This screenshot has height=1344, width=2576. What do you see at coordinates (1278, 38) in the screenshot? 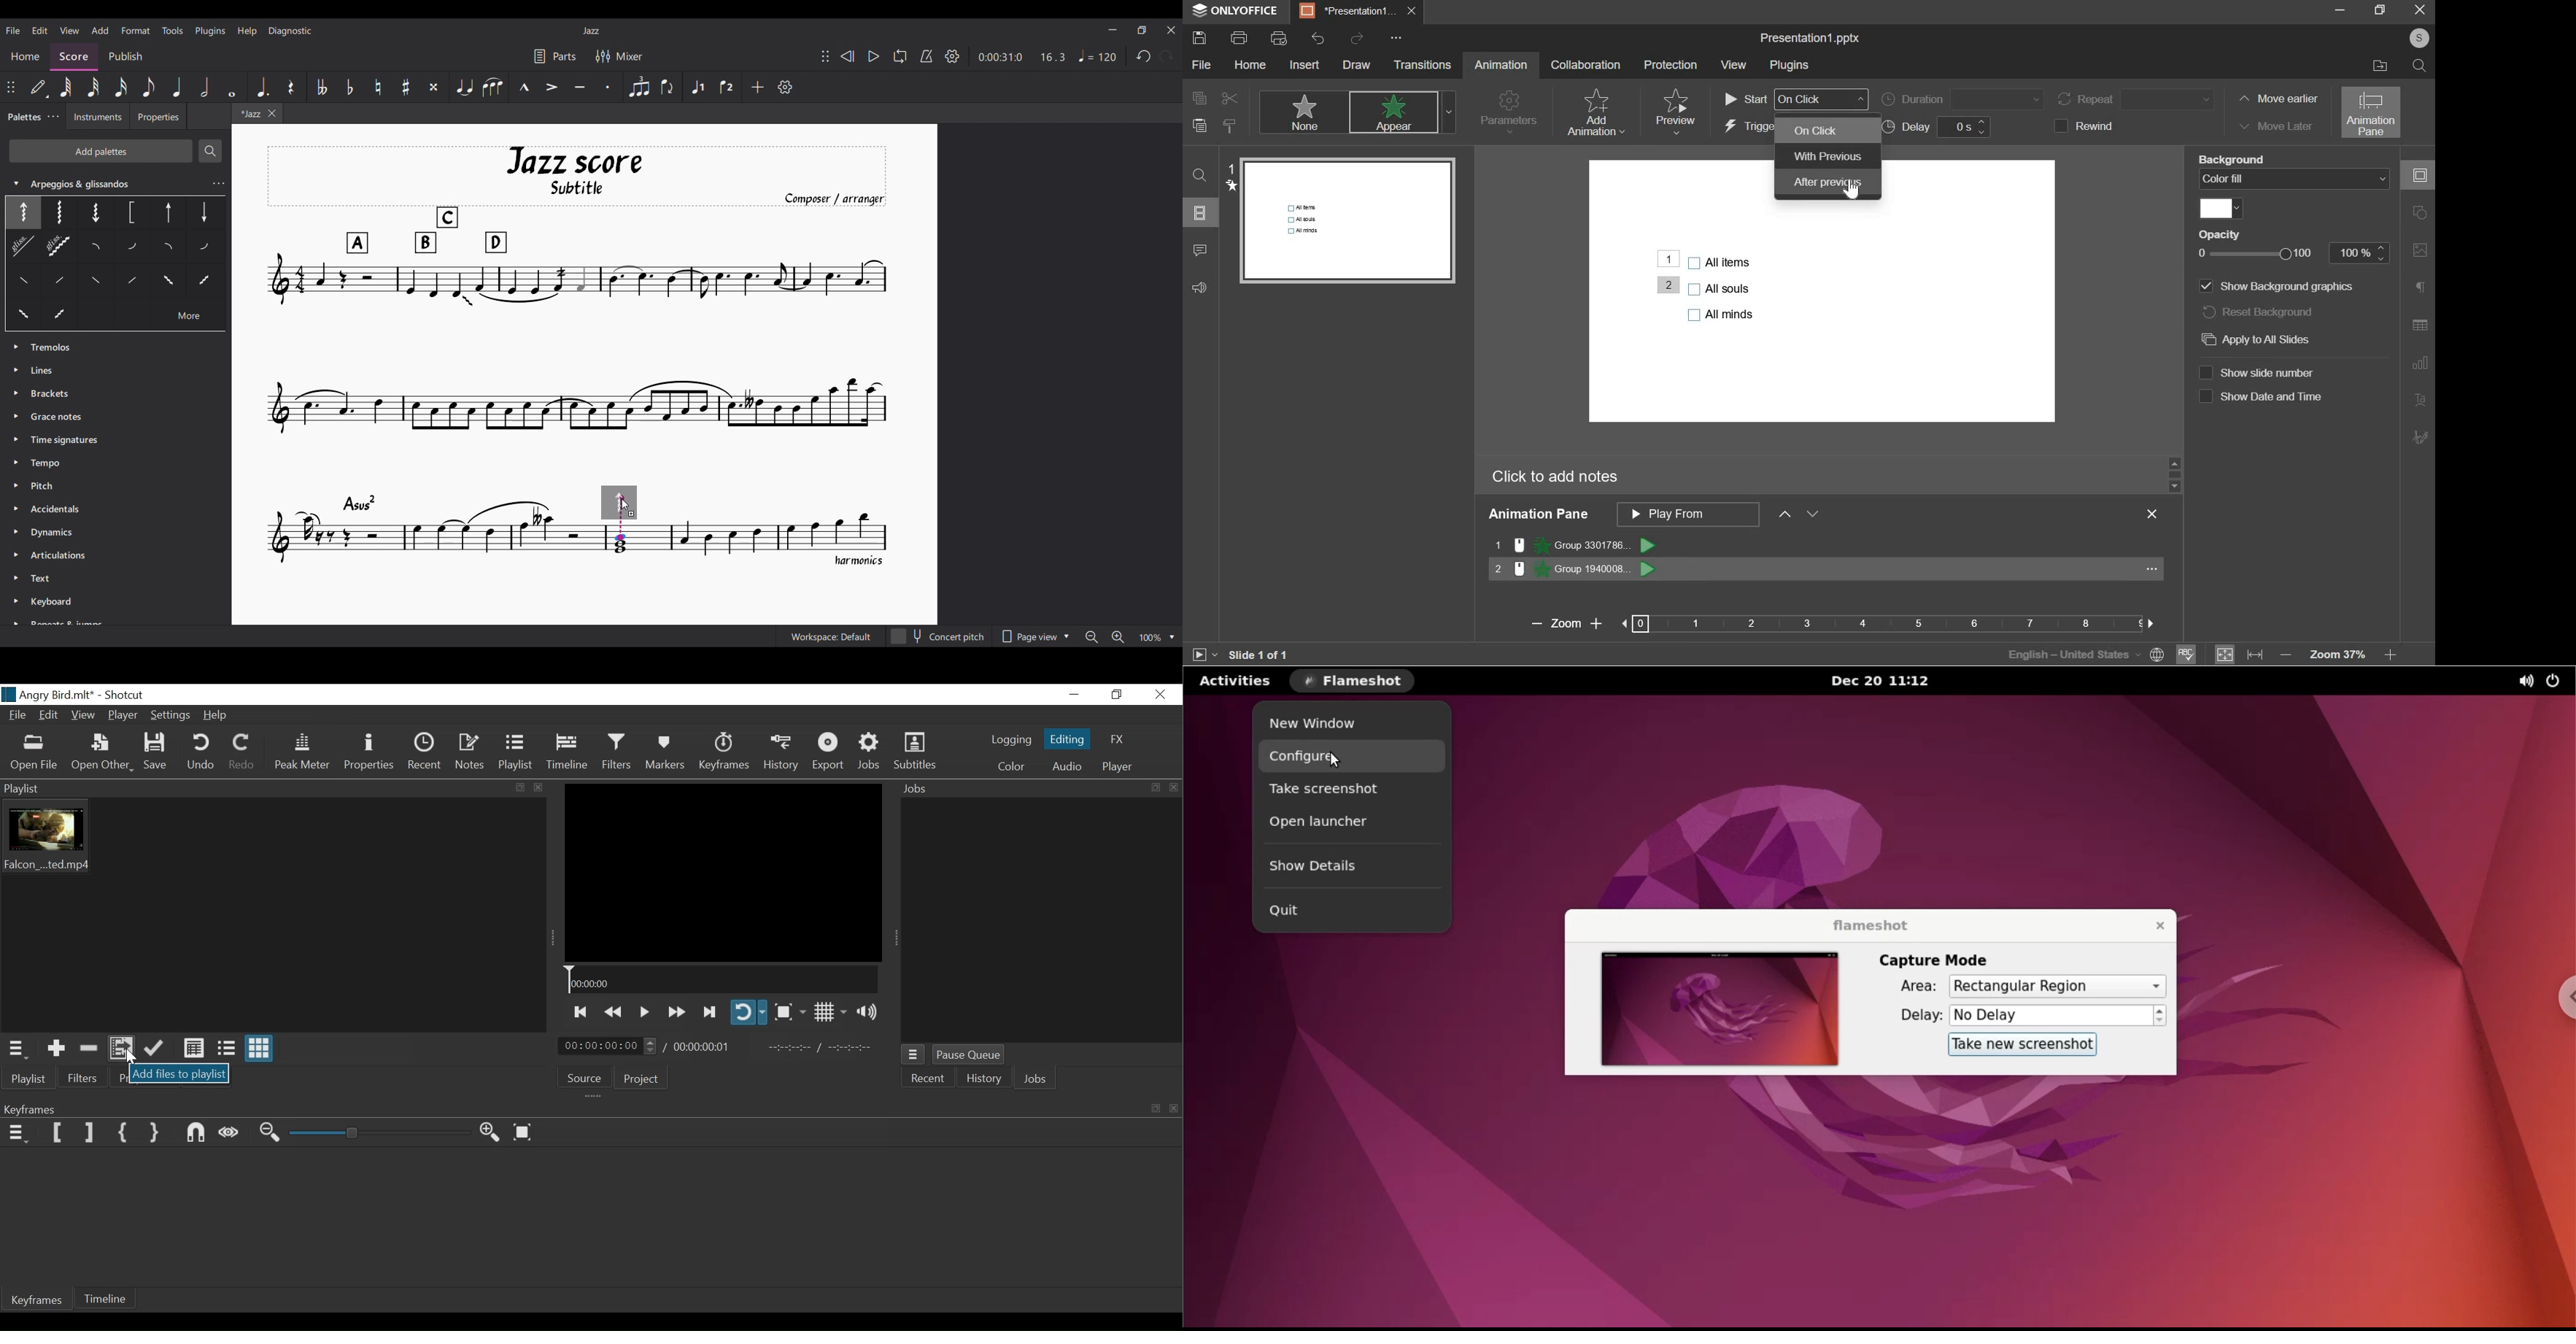
I see `print preview` at bounding box center [1278, 38].